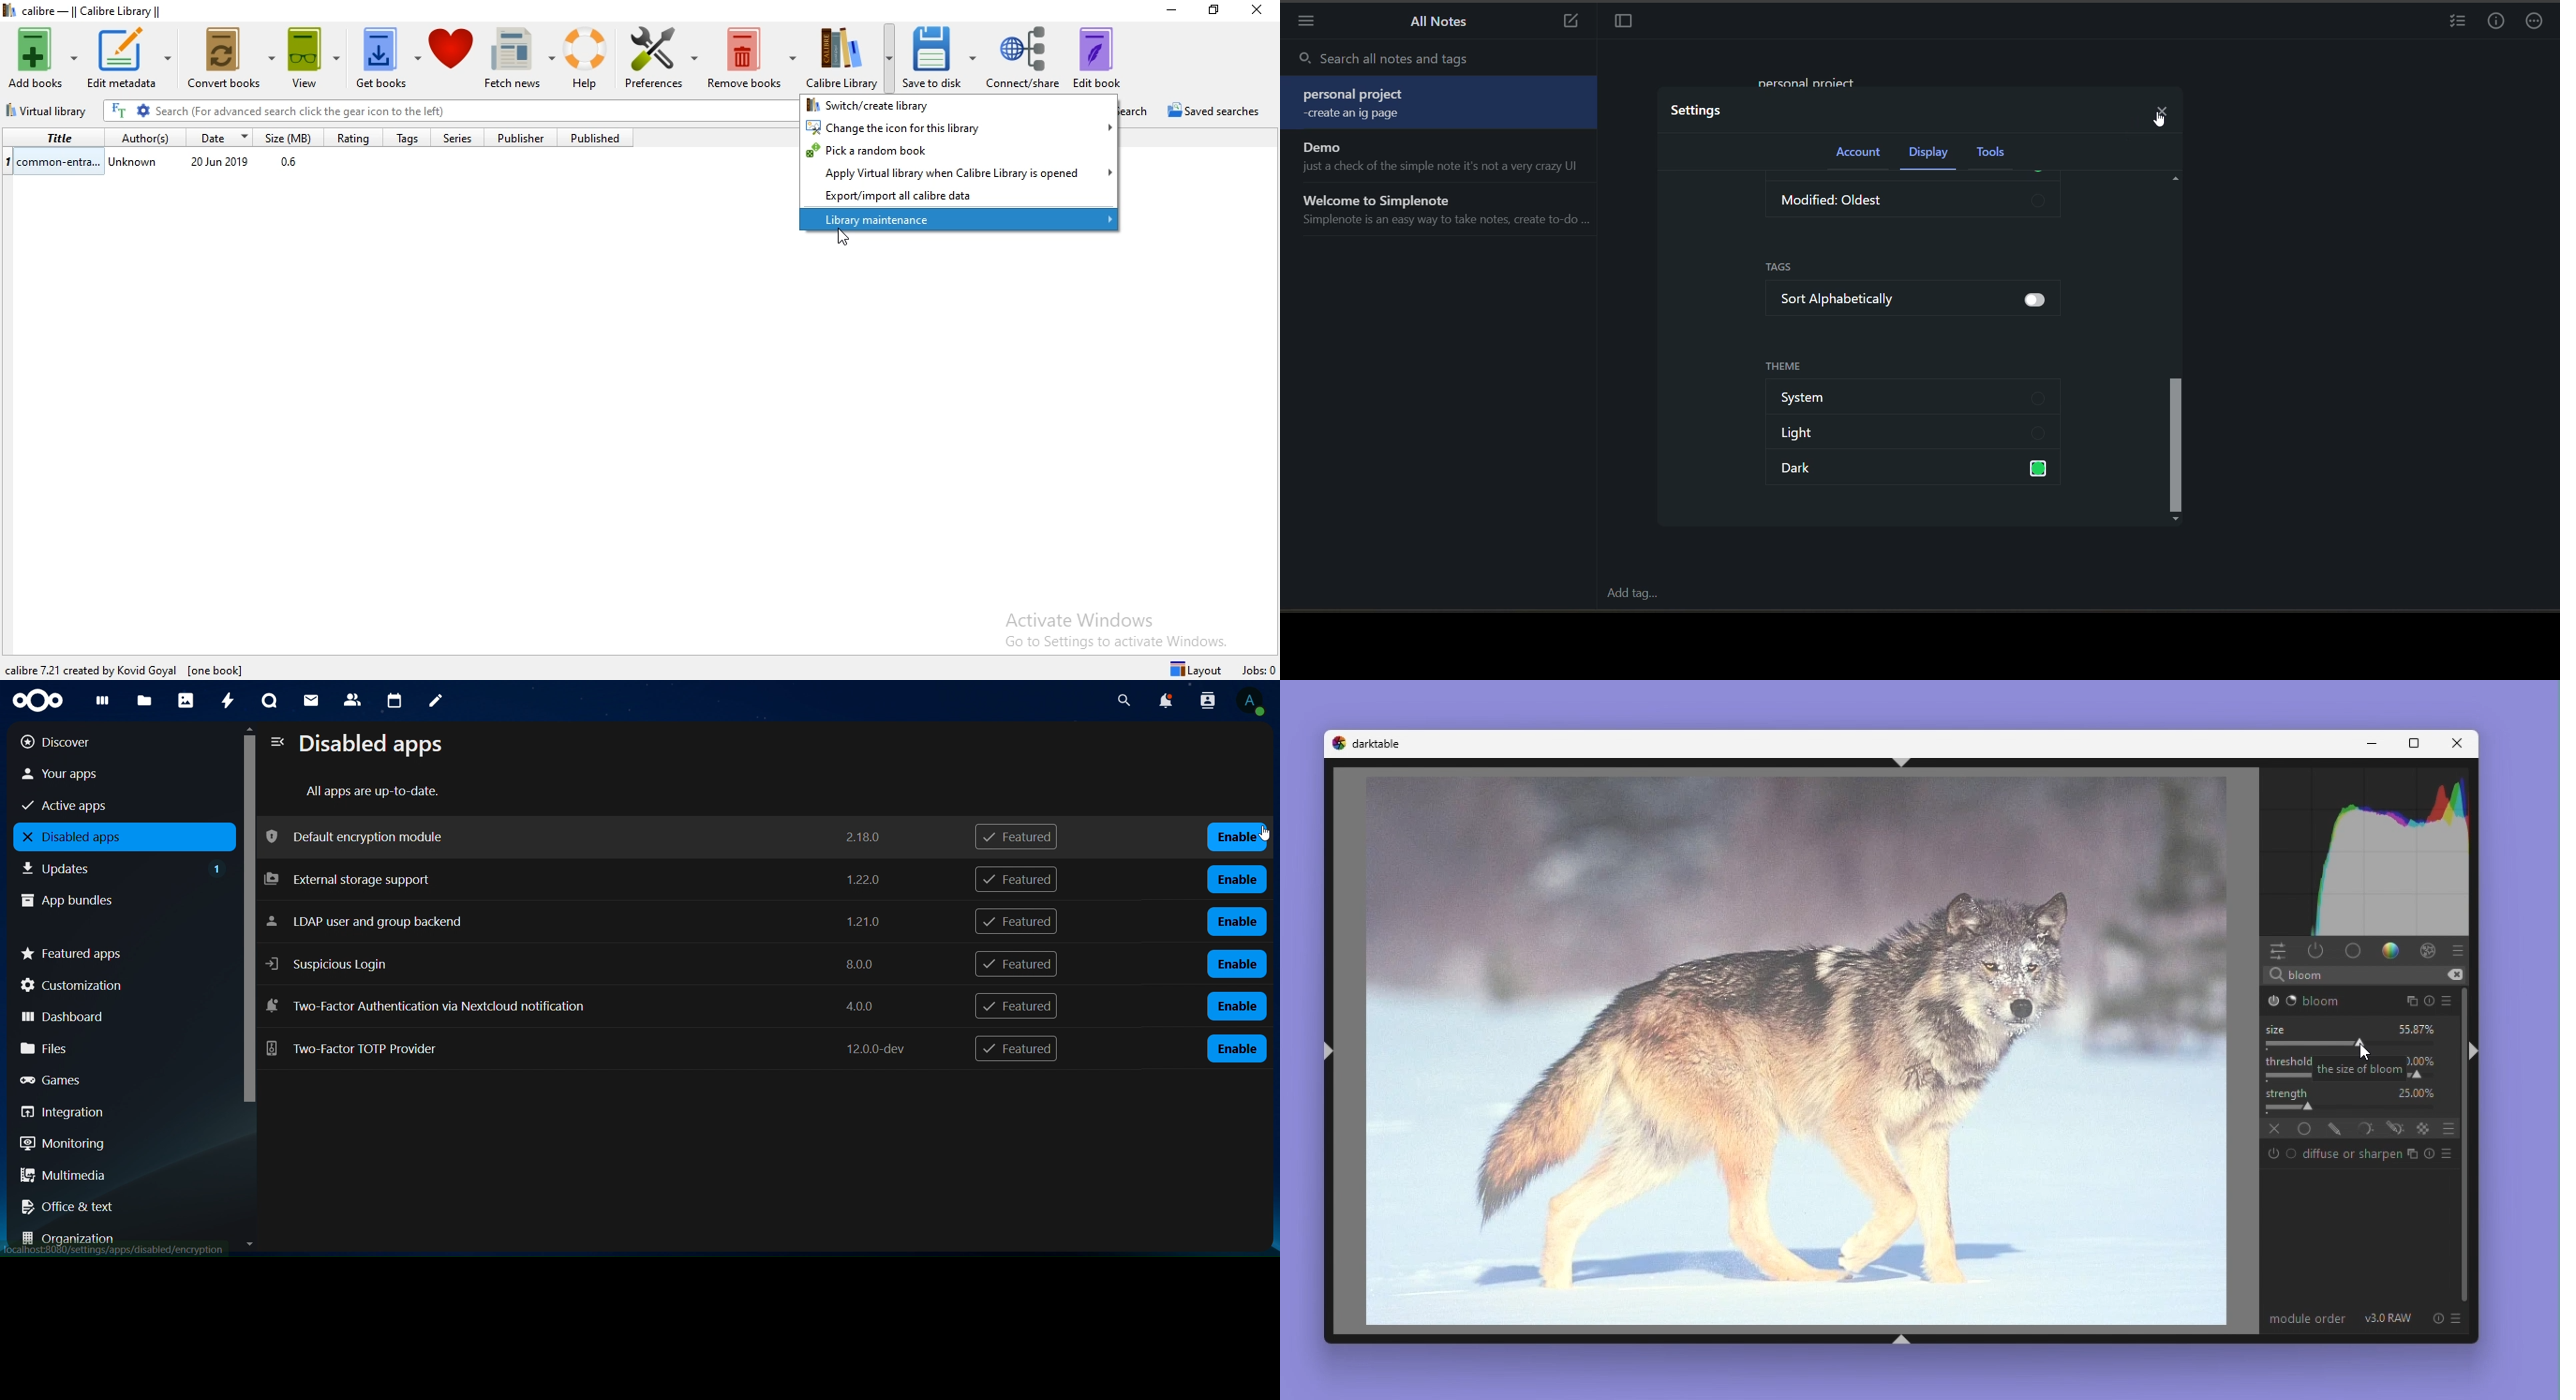 This screenshot has width=2576, height=1400. What do you see at coordinates (464, 139) in the screenshot?
I see `Series` at bounding box center [464, 139].